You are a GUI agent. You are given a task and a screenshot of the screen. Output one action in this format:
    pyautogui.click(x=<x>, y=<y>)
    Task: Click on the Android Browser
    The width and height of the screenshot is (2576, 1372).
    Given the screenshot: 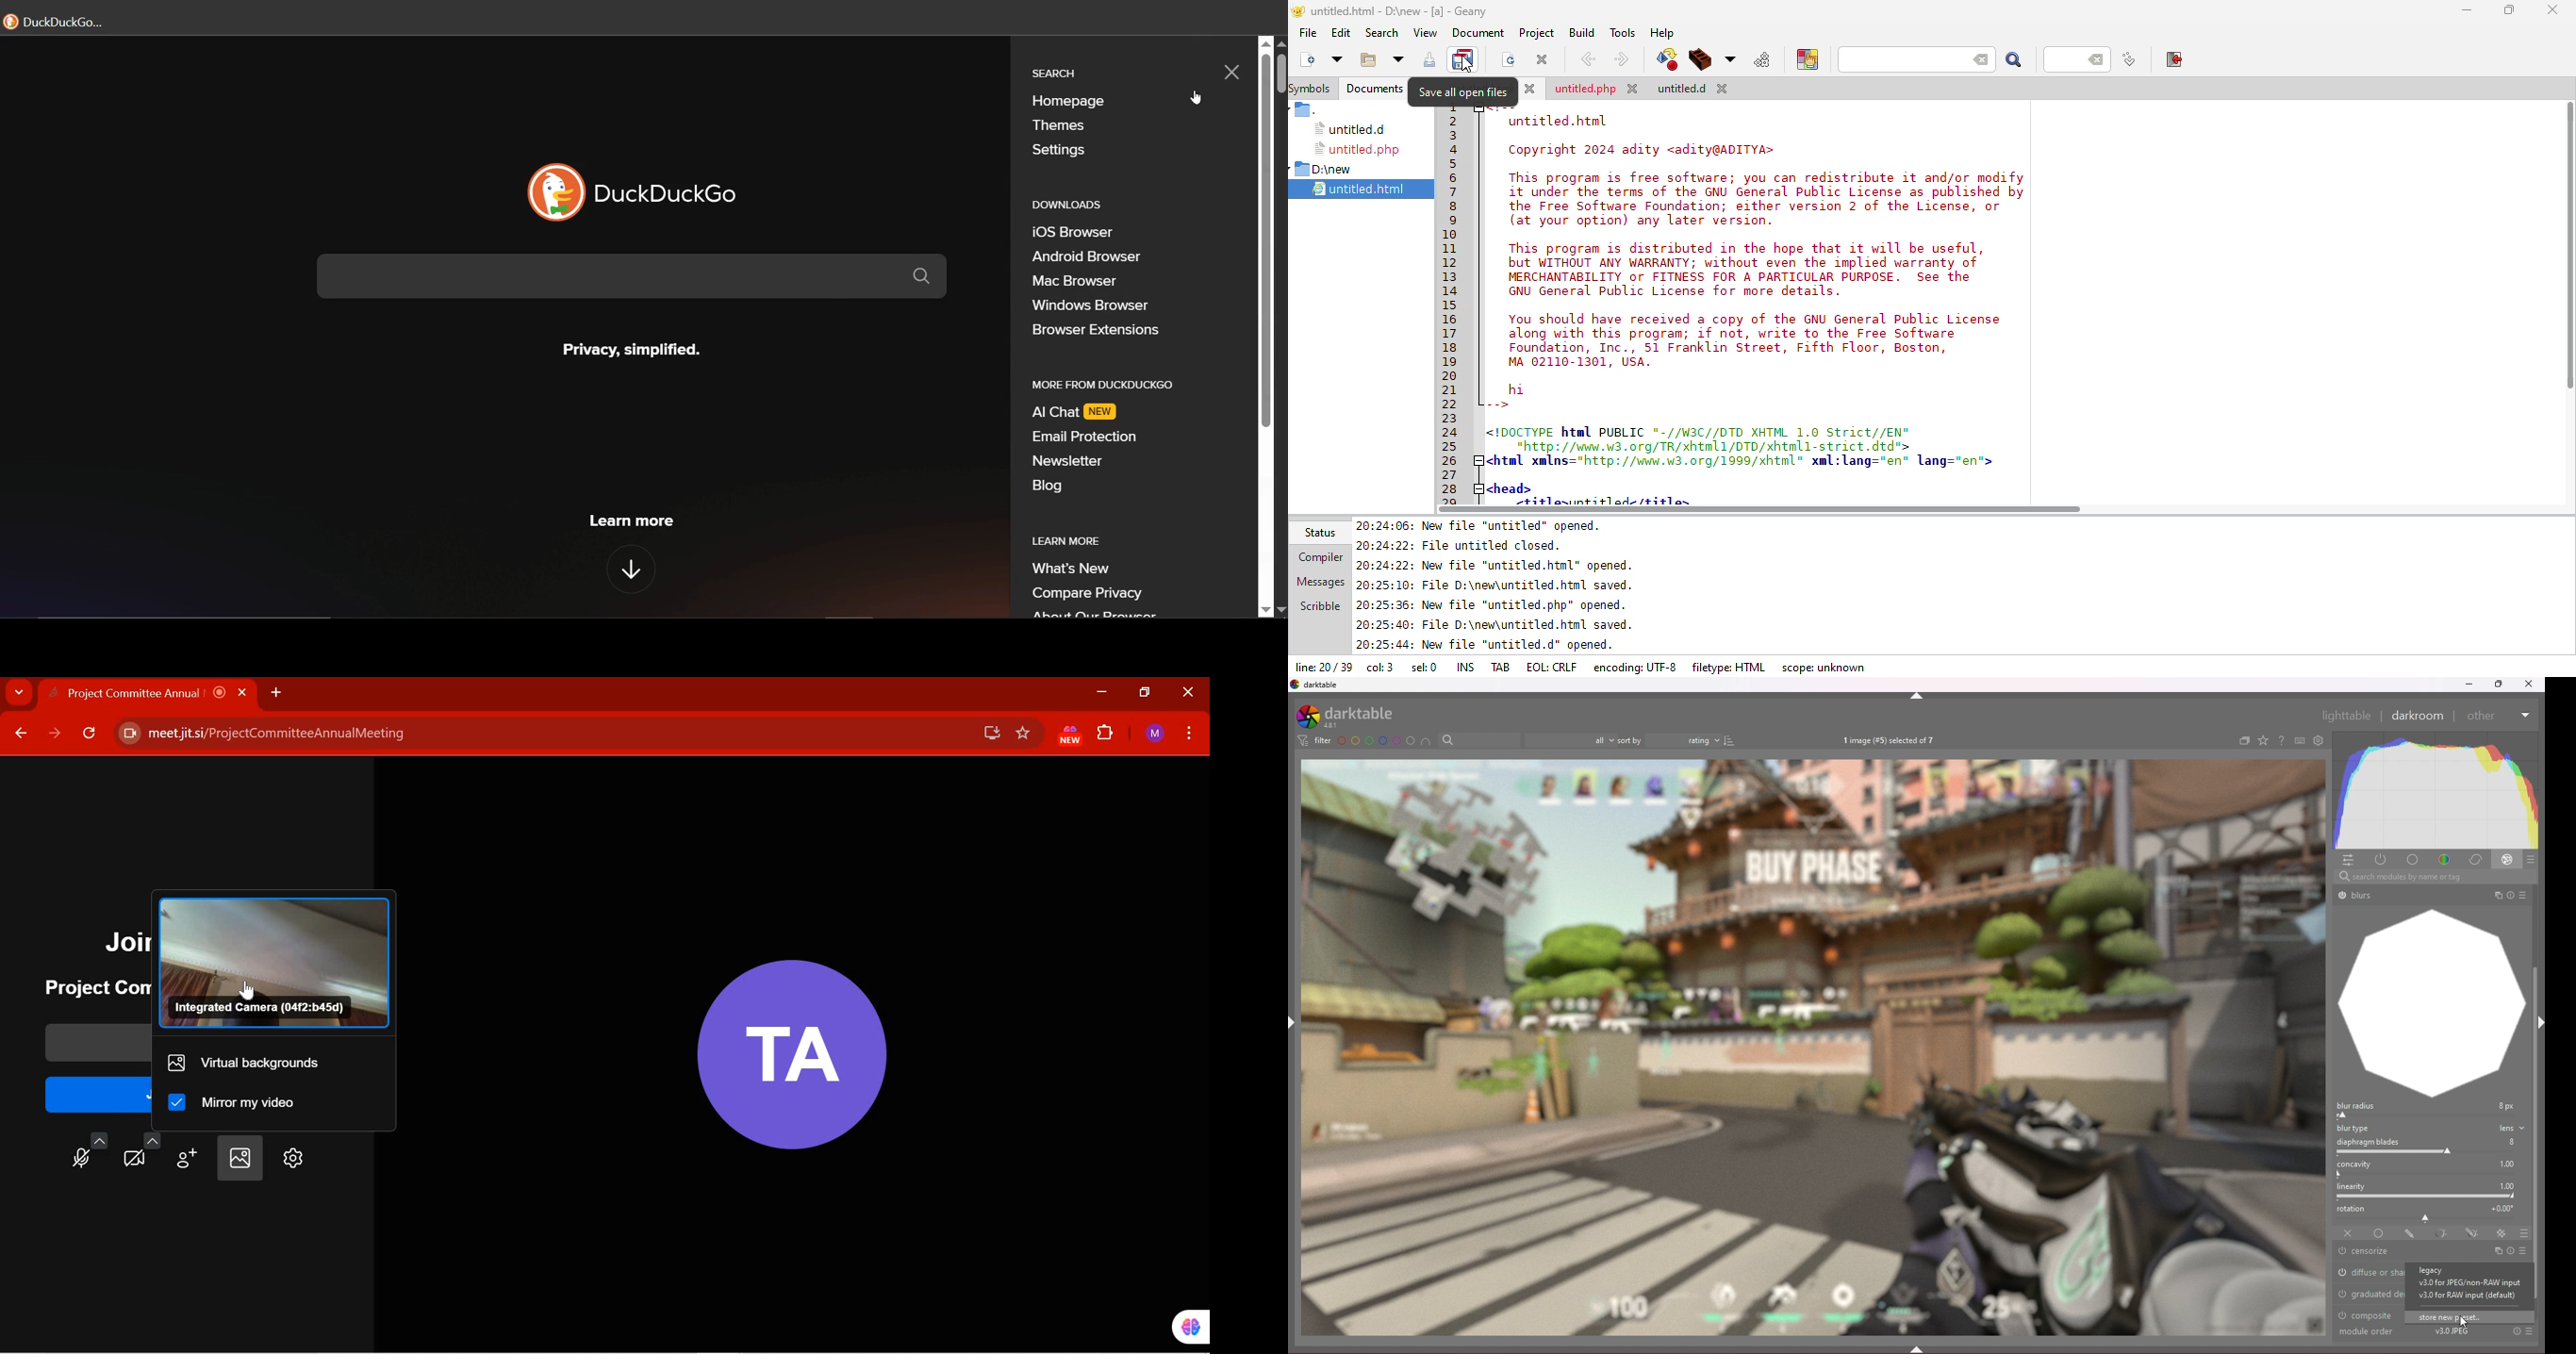 What is the action you would take?
    pyautogui.click(x=1086, y=255)
    